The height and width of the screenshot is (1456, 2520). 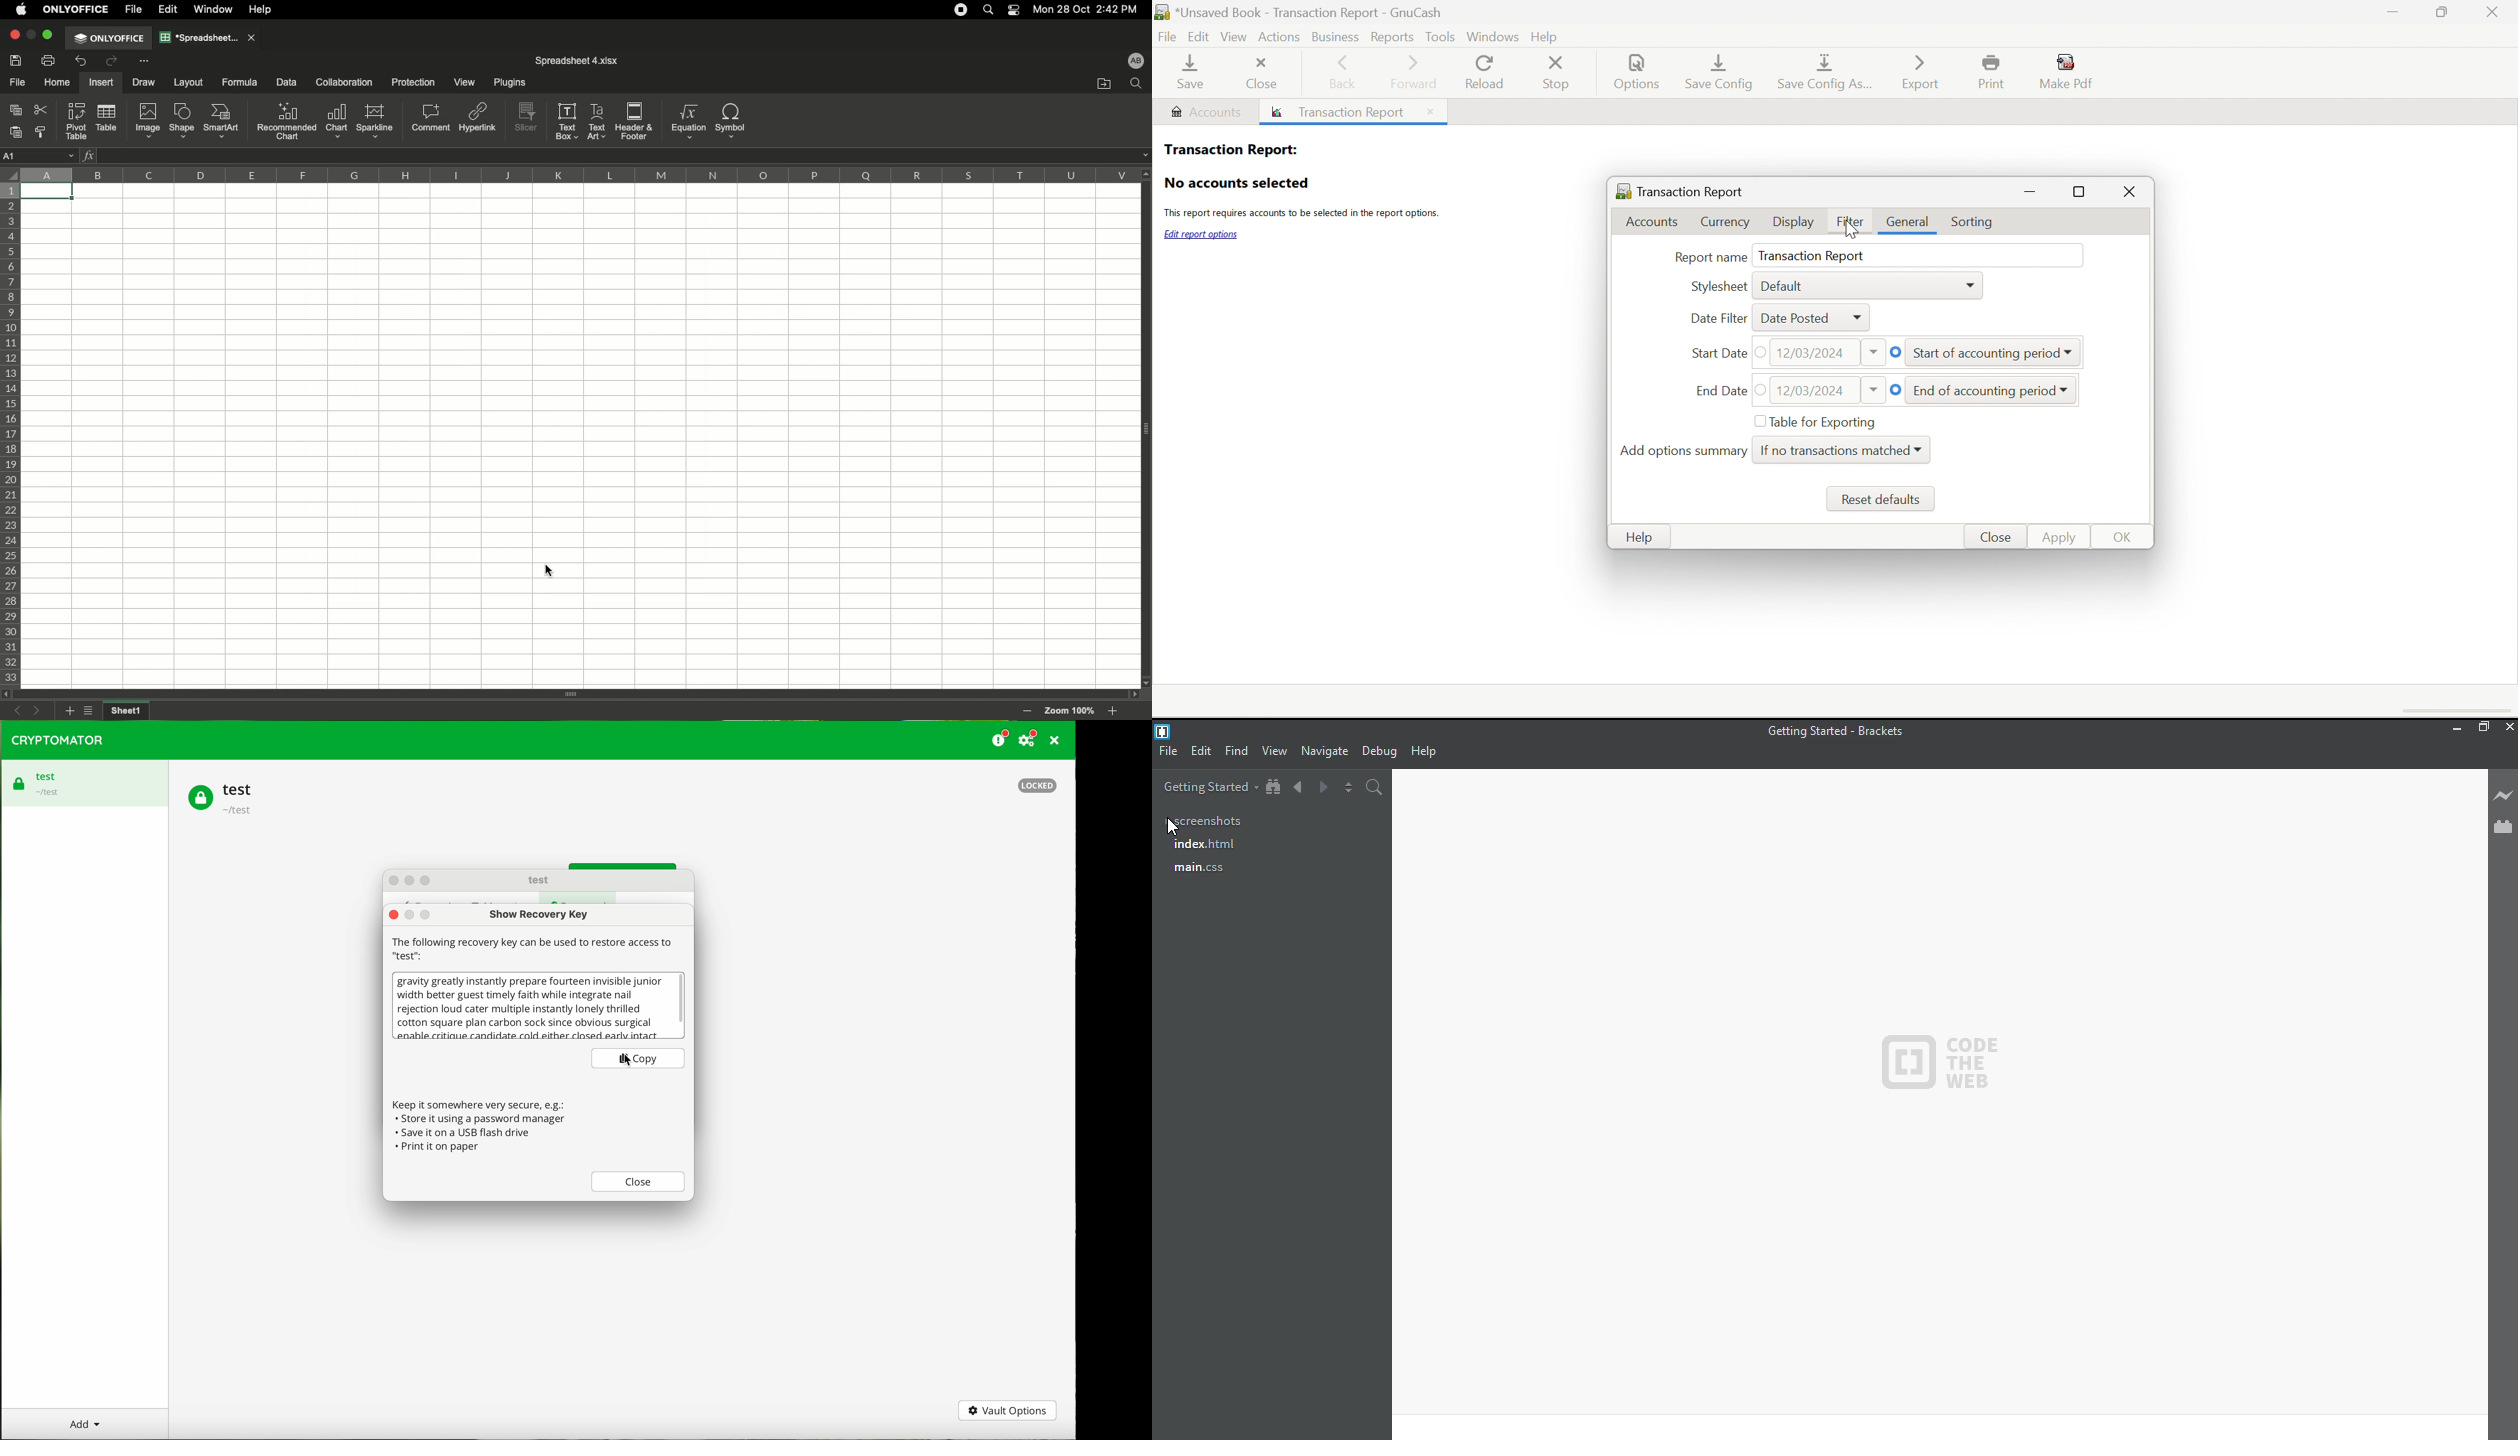 I want to click on Undo, so click(x=82, y=62).